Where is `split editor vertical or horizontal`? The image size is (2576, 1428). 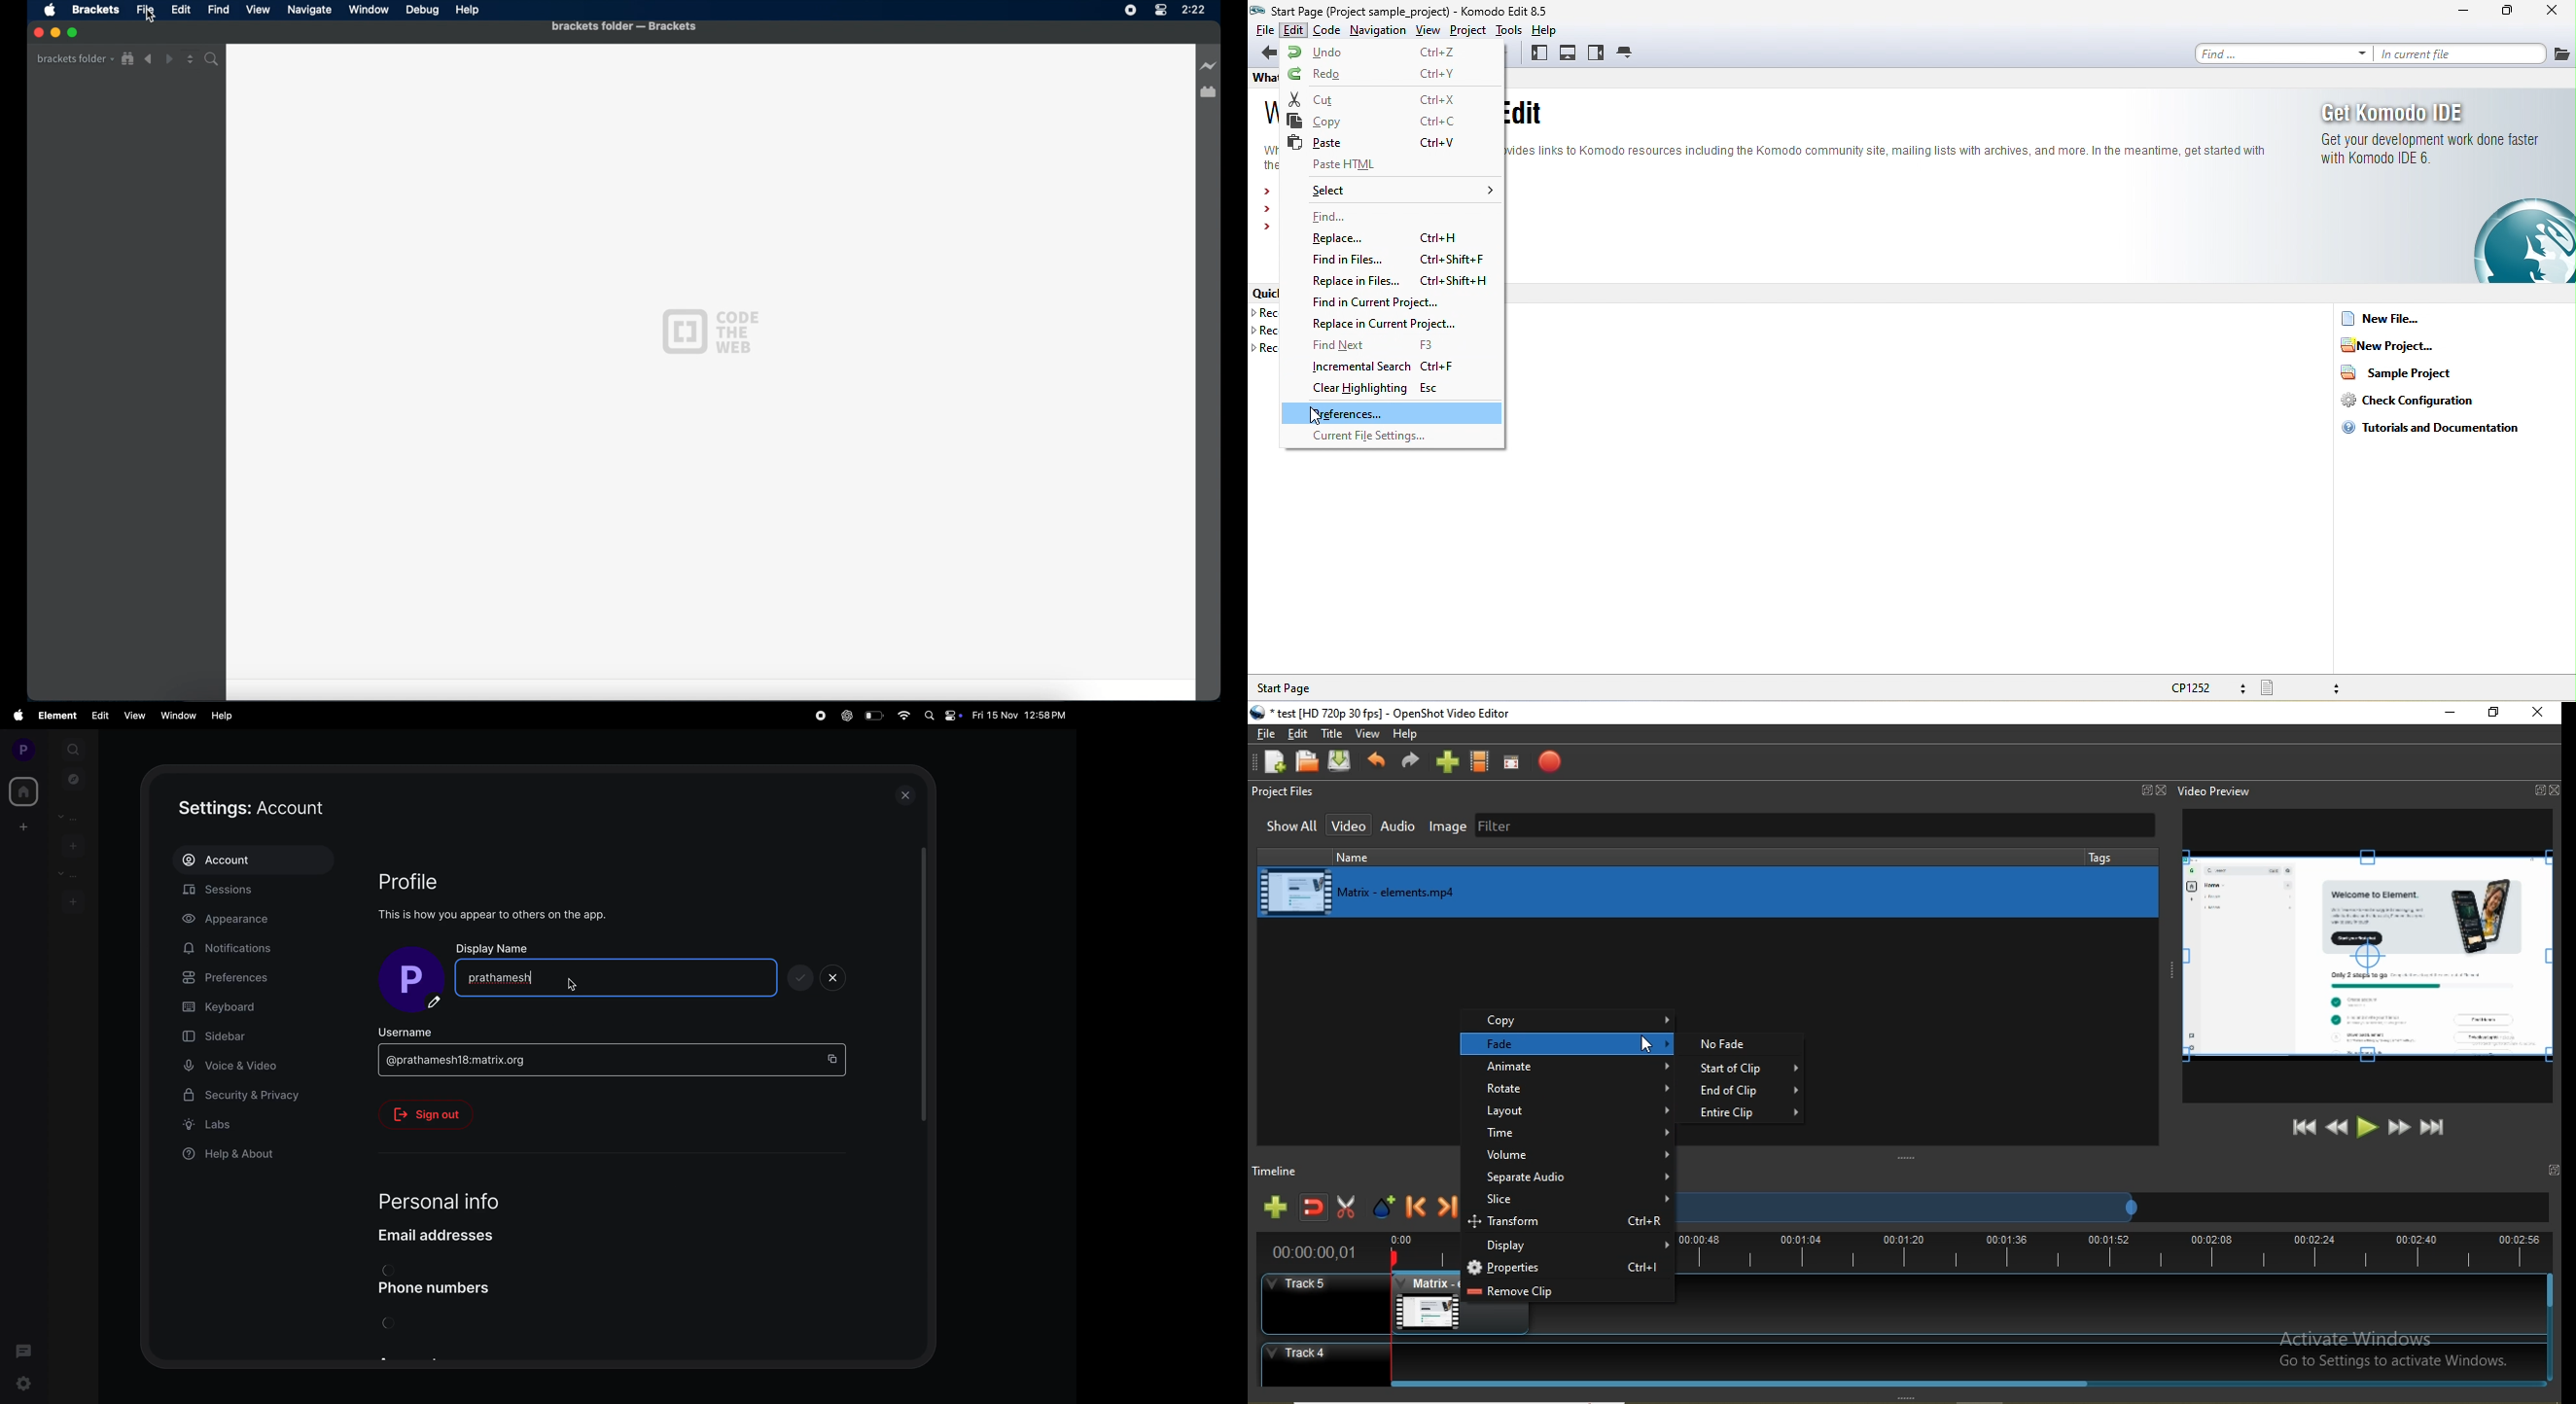 split editor vertical or horizontal is located at coordinates (190, 60).